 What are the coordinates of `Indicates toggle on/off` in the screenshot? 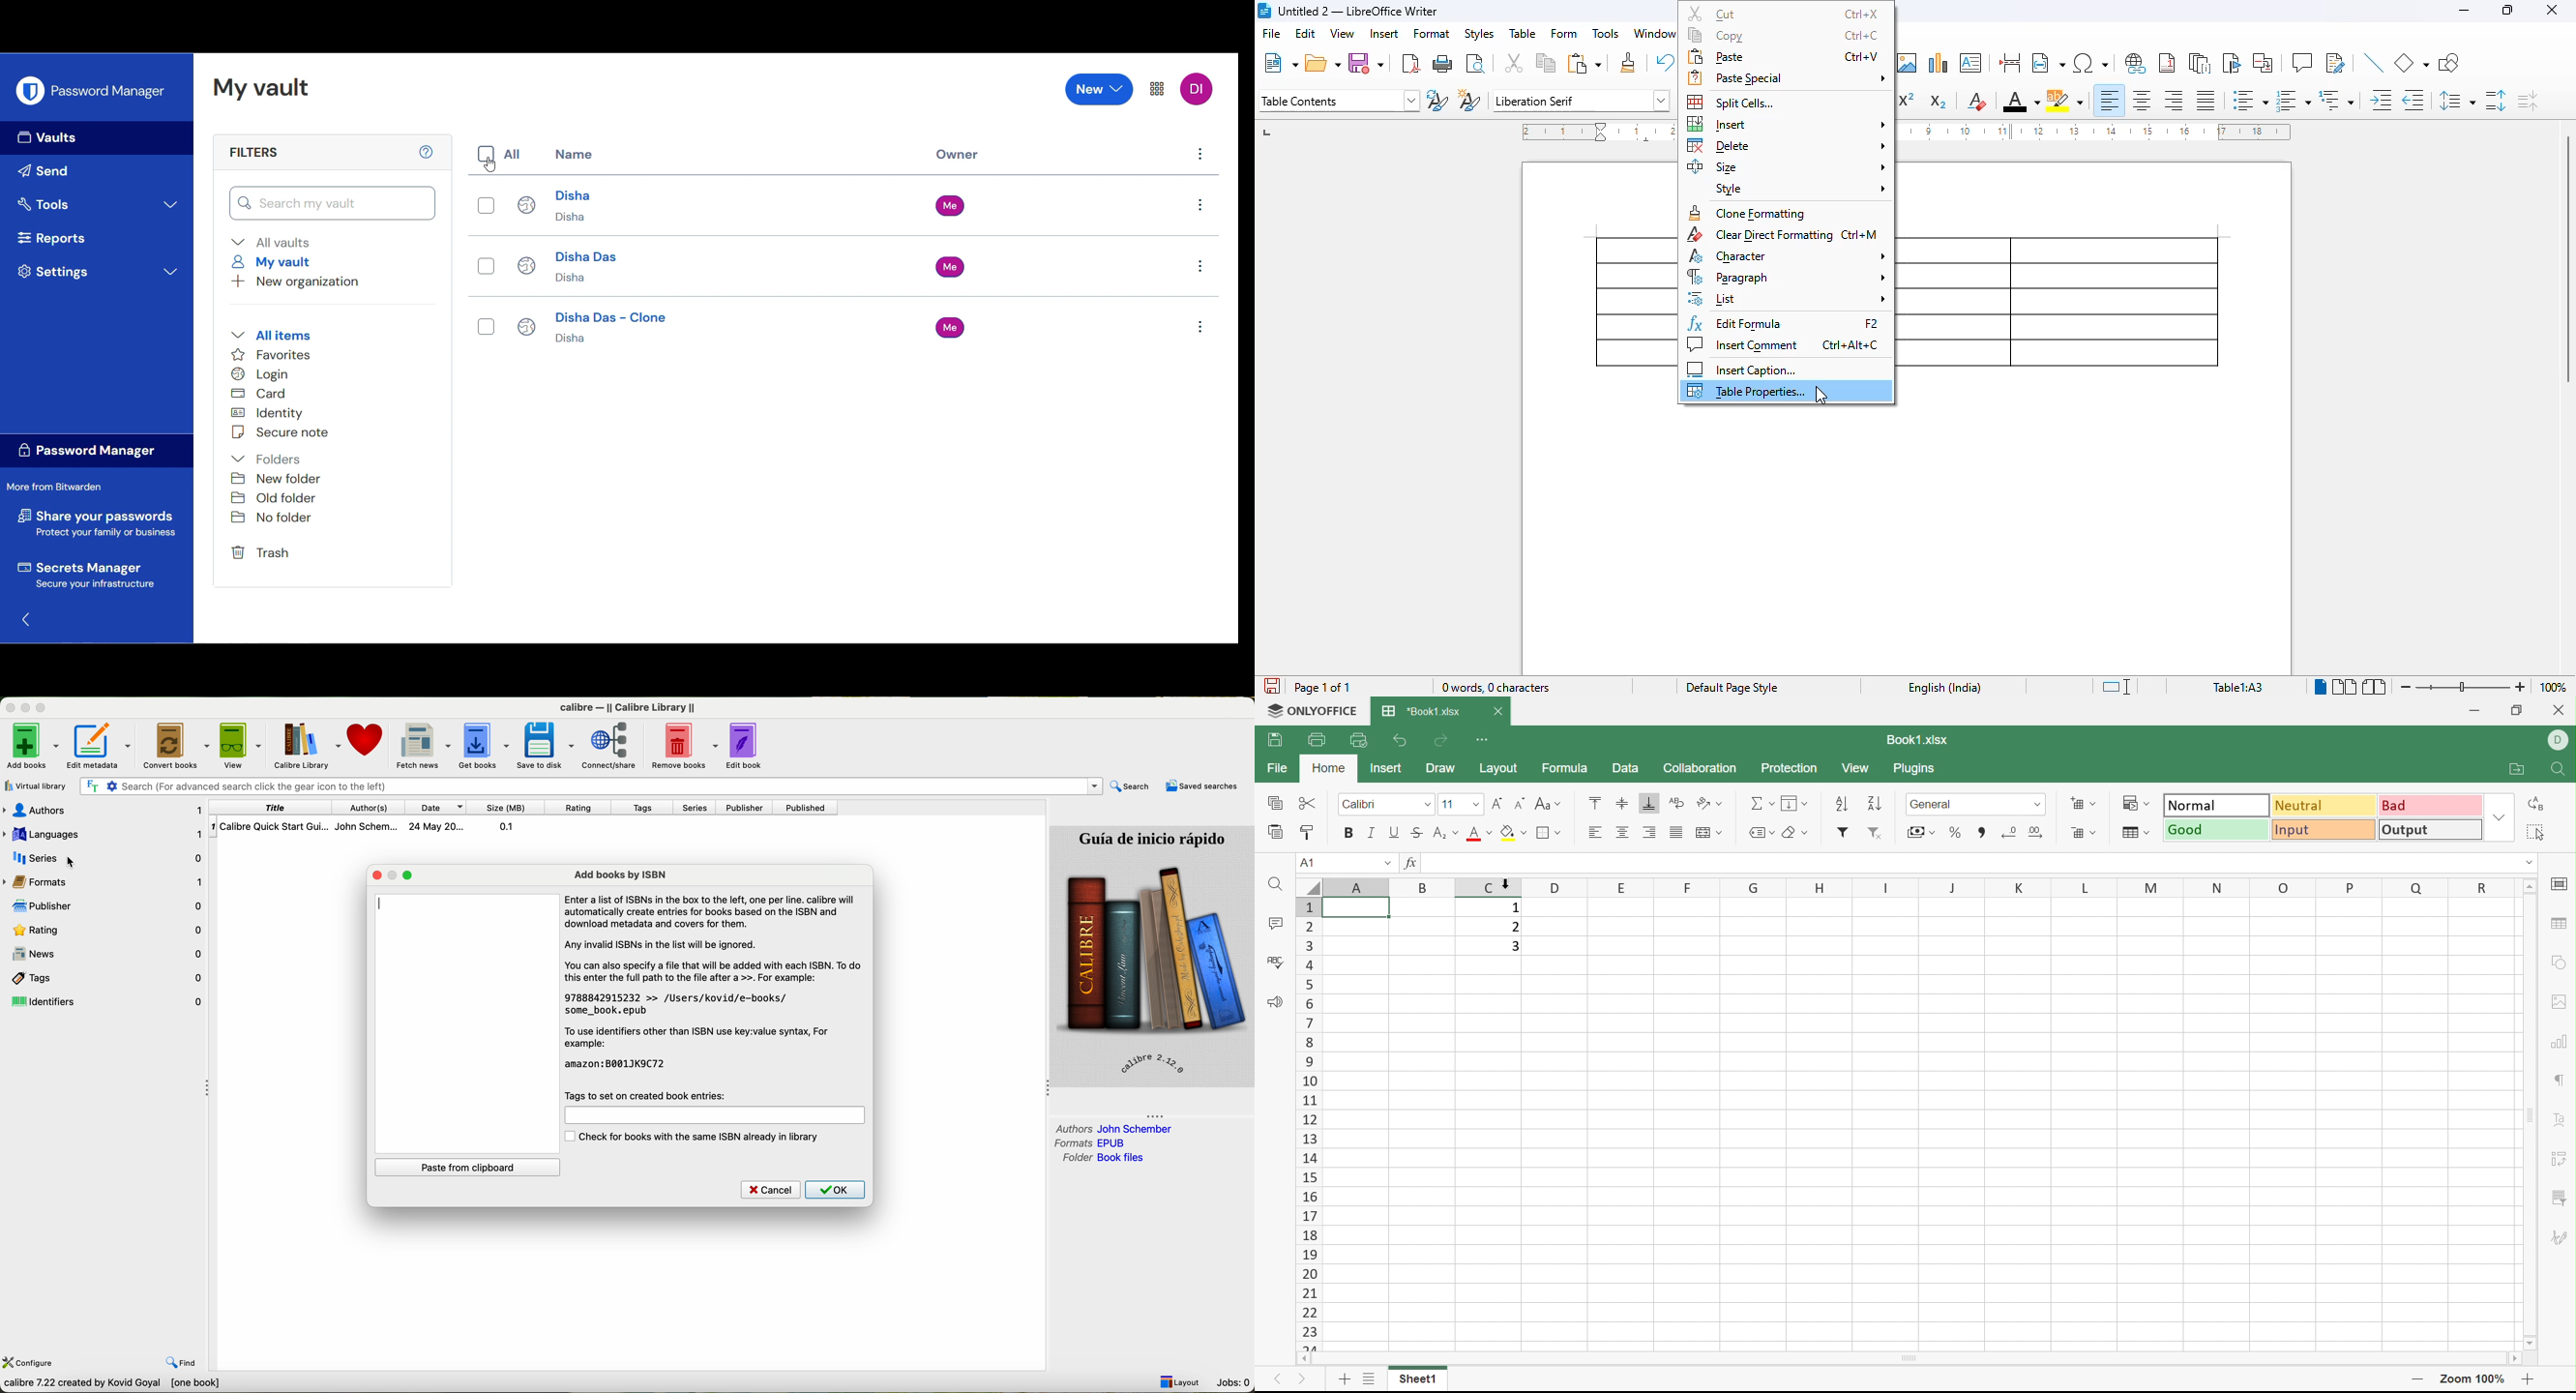 It's located at (487, 205).